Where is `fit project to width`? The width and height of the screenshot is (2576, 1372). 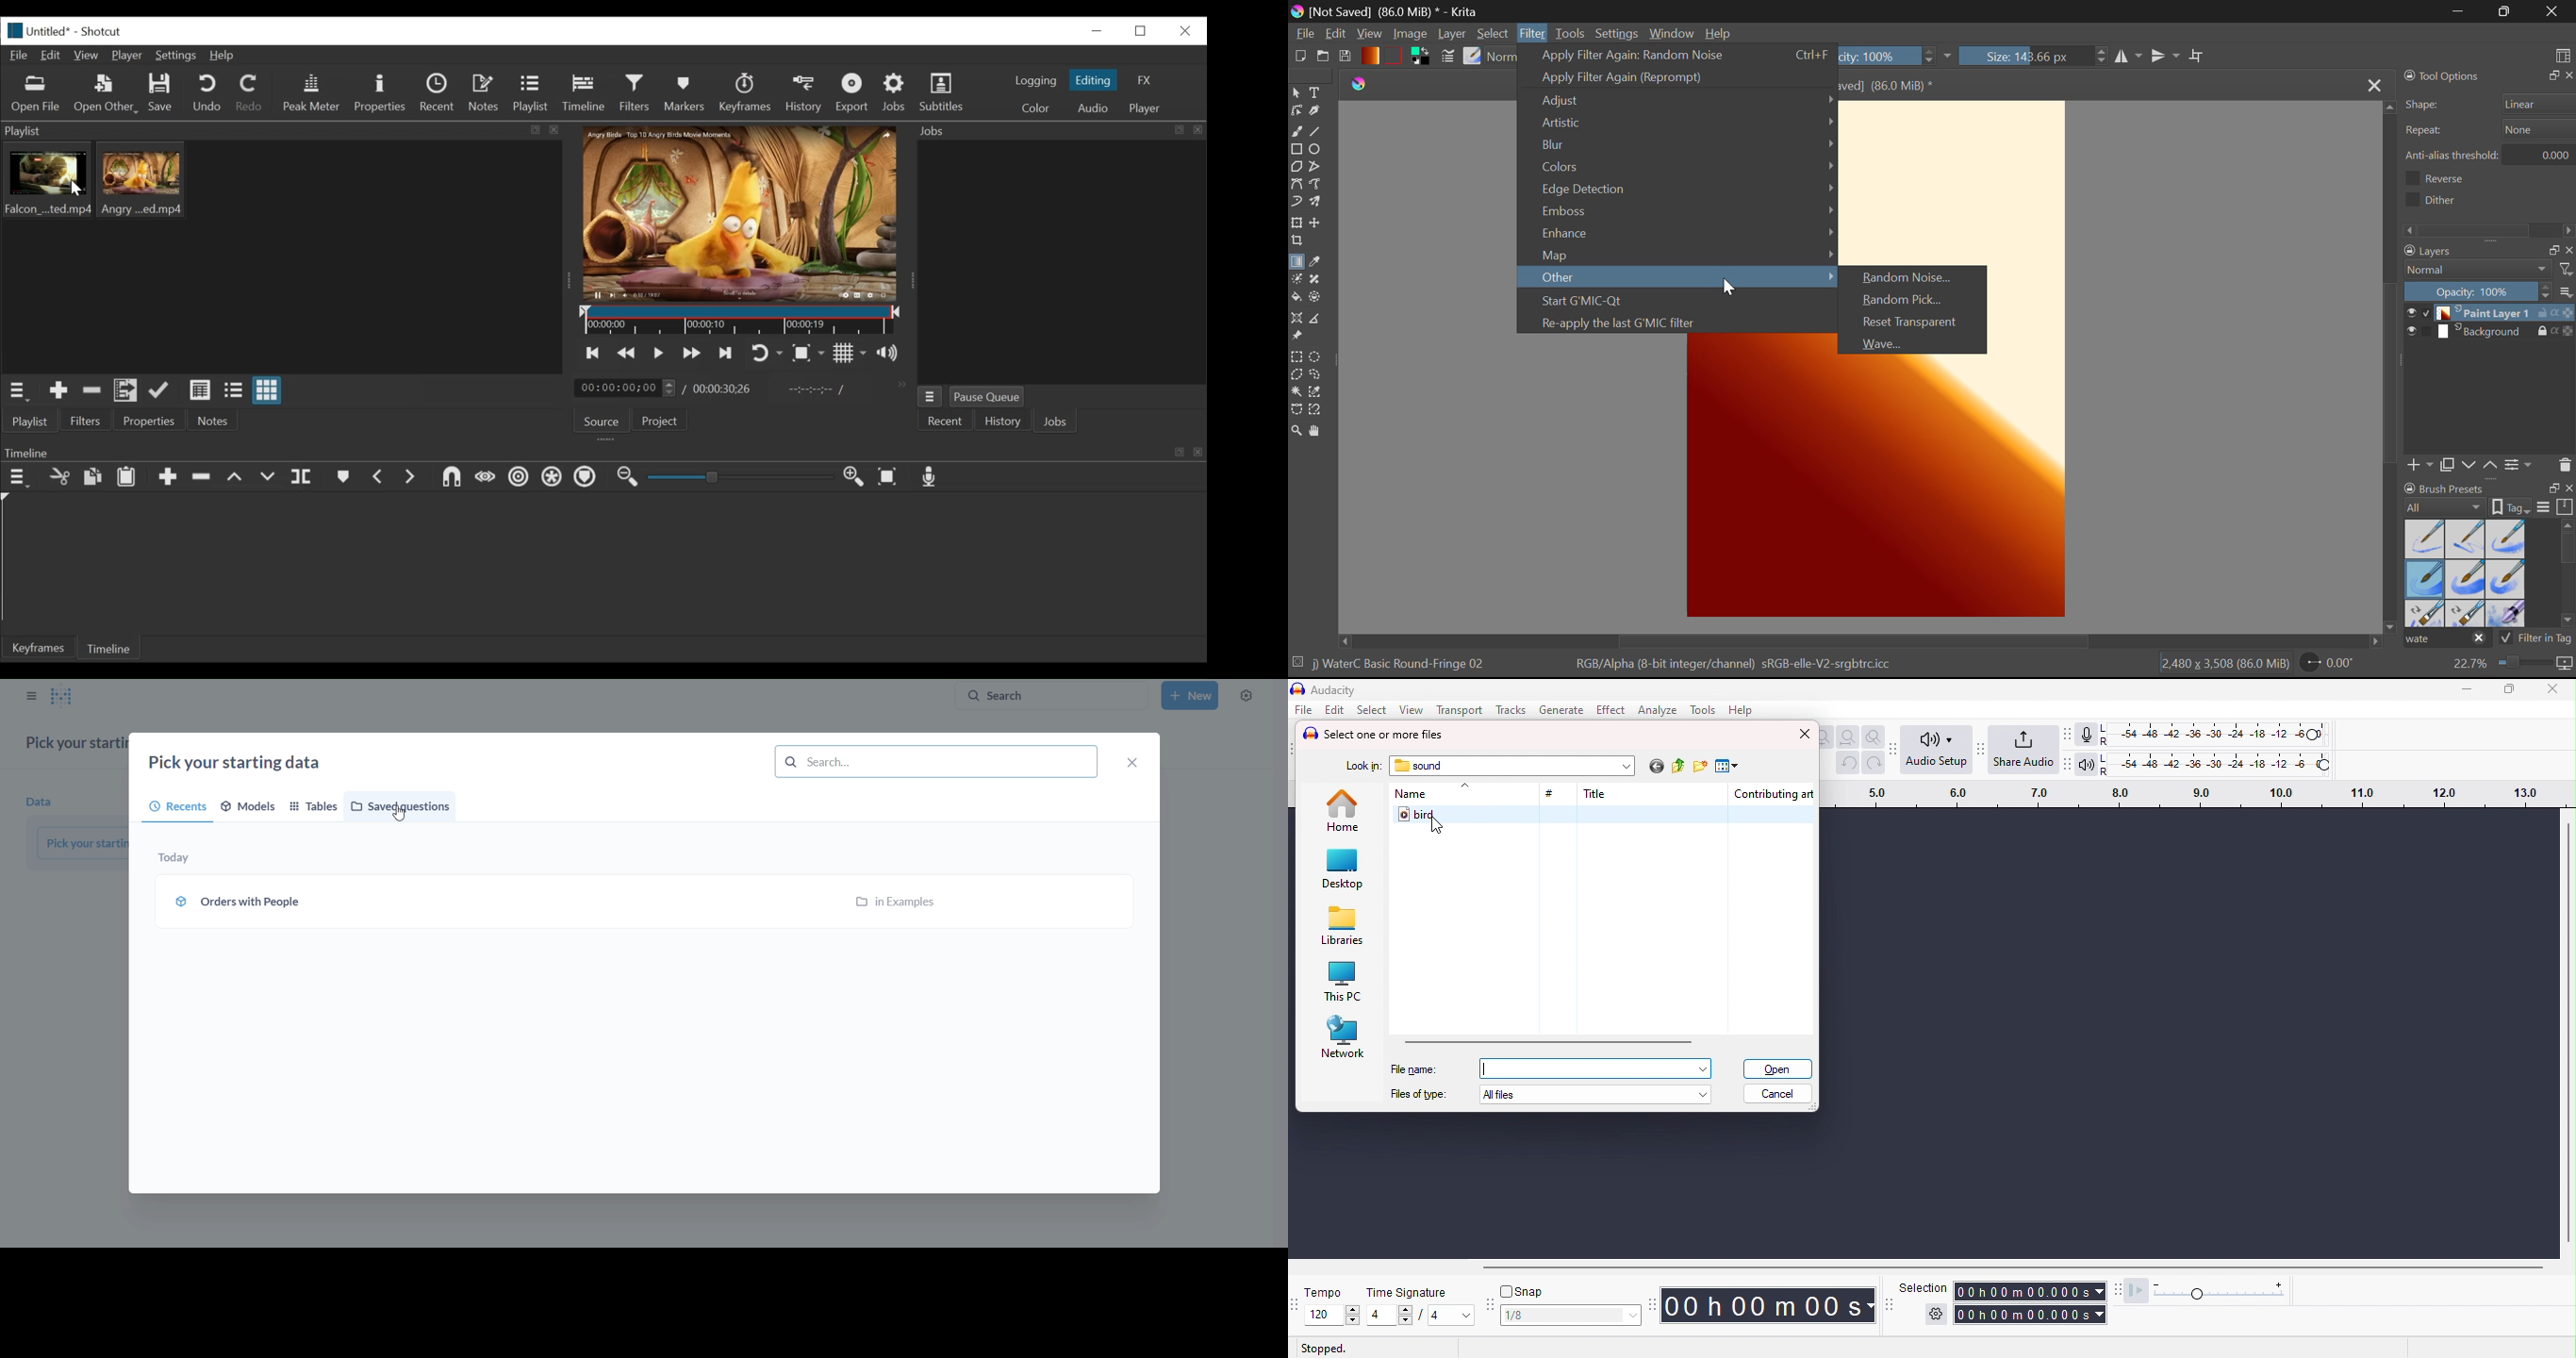
fit project to width is located at coordinates (1847, 737).